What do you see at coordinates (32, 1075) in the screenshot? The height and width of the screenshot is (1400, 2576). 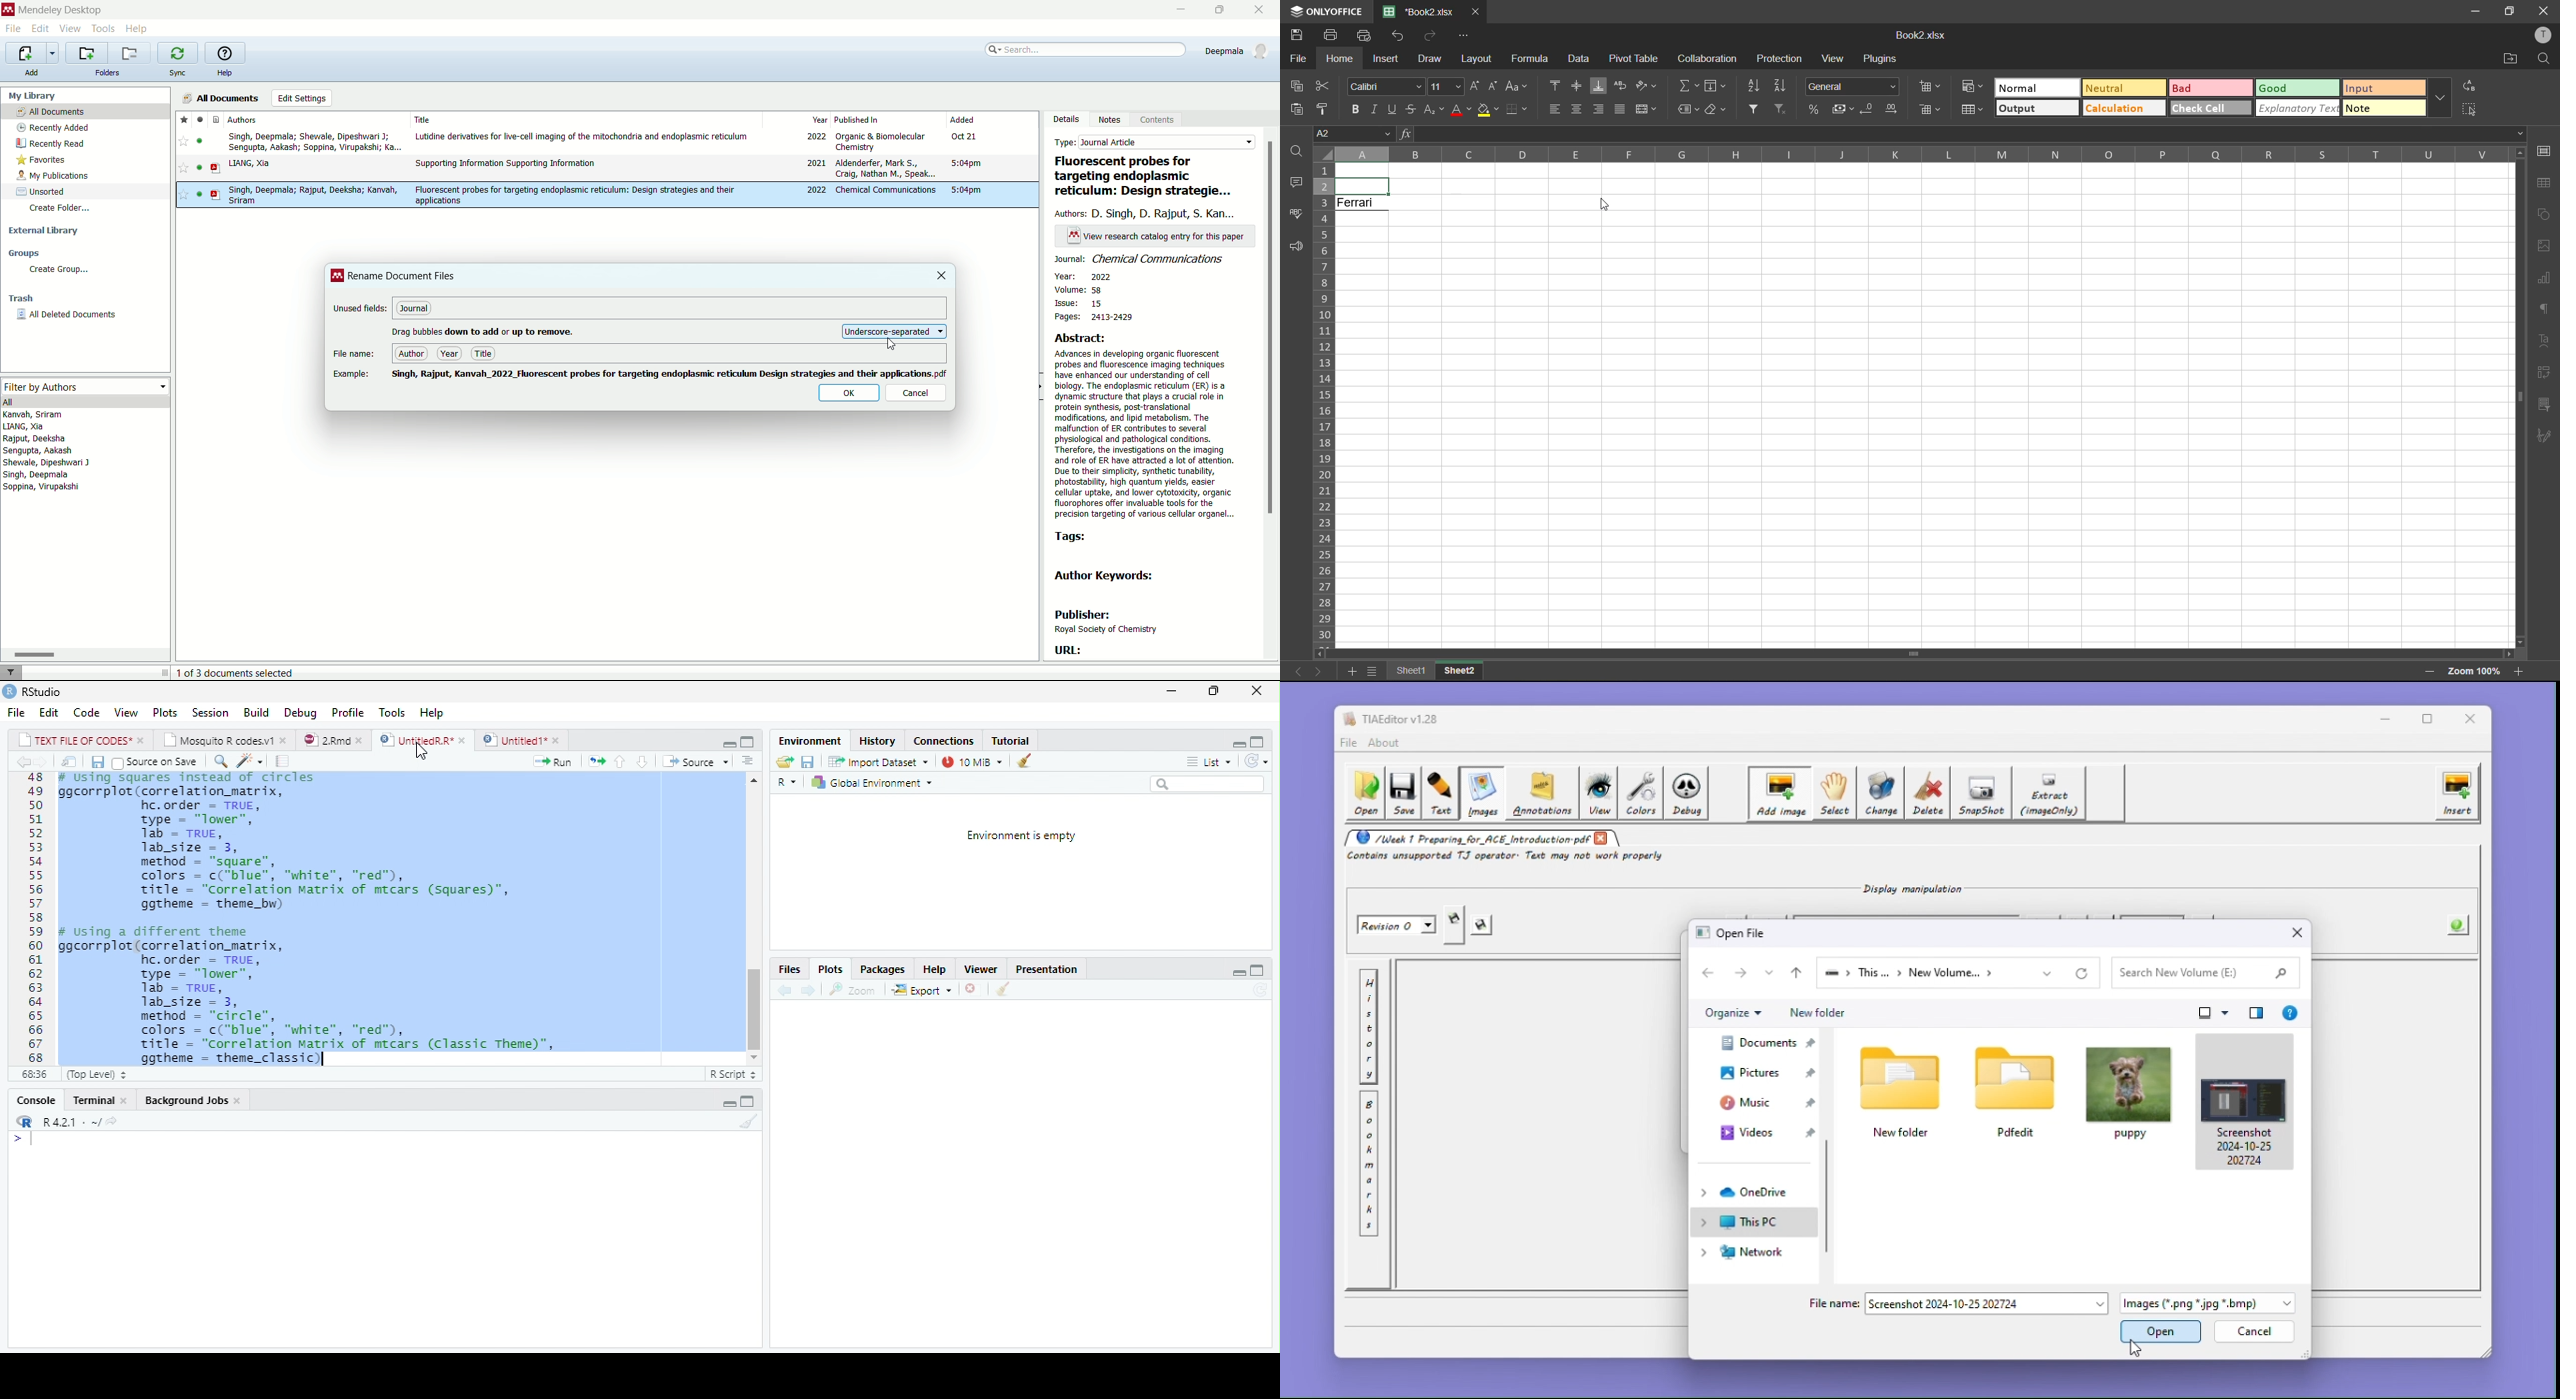 I see `68.36` at bounding box center [32, 1075].